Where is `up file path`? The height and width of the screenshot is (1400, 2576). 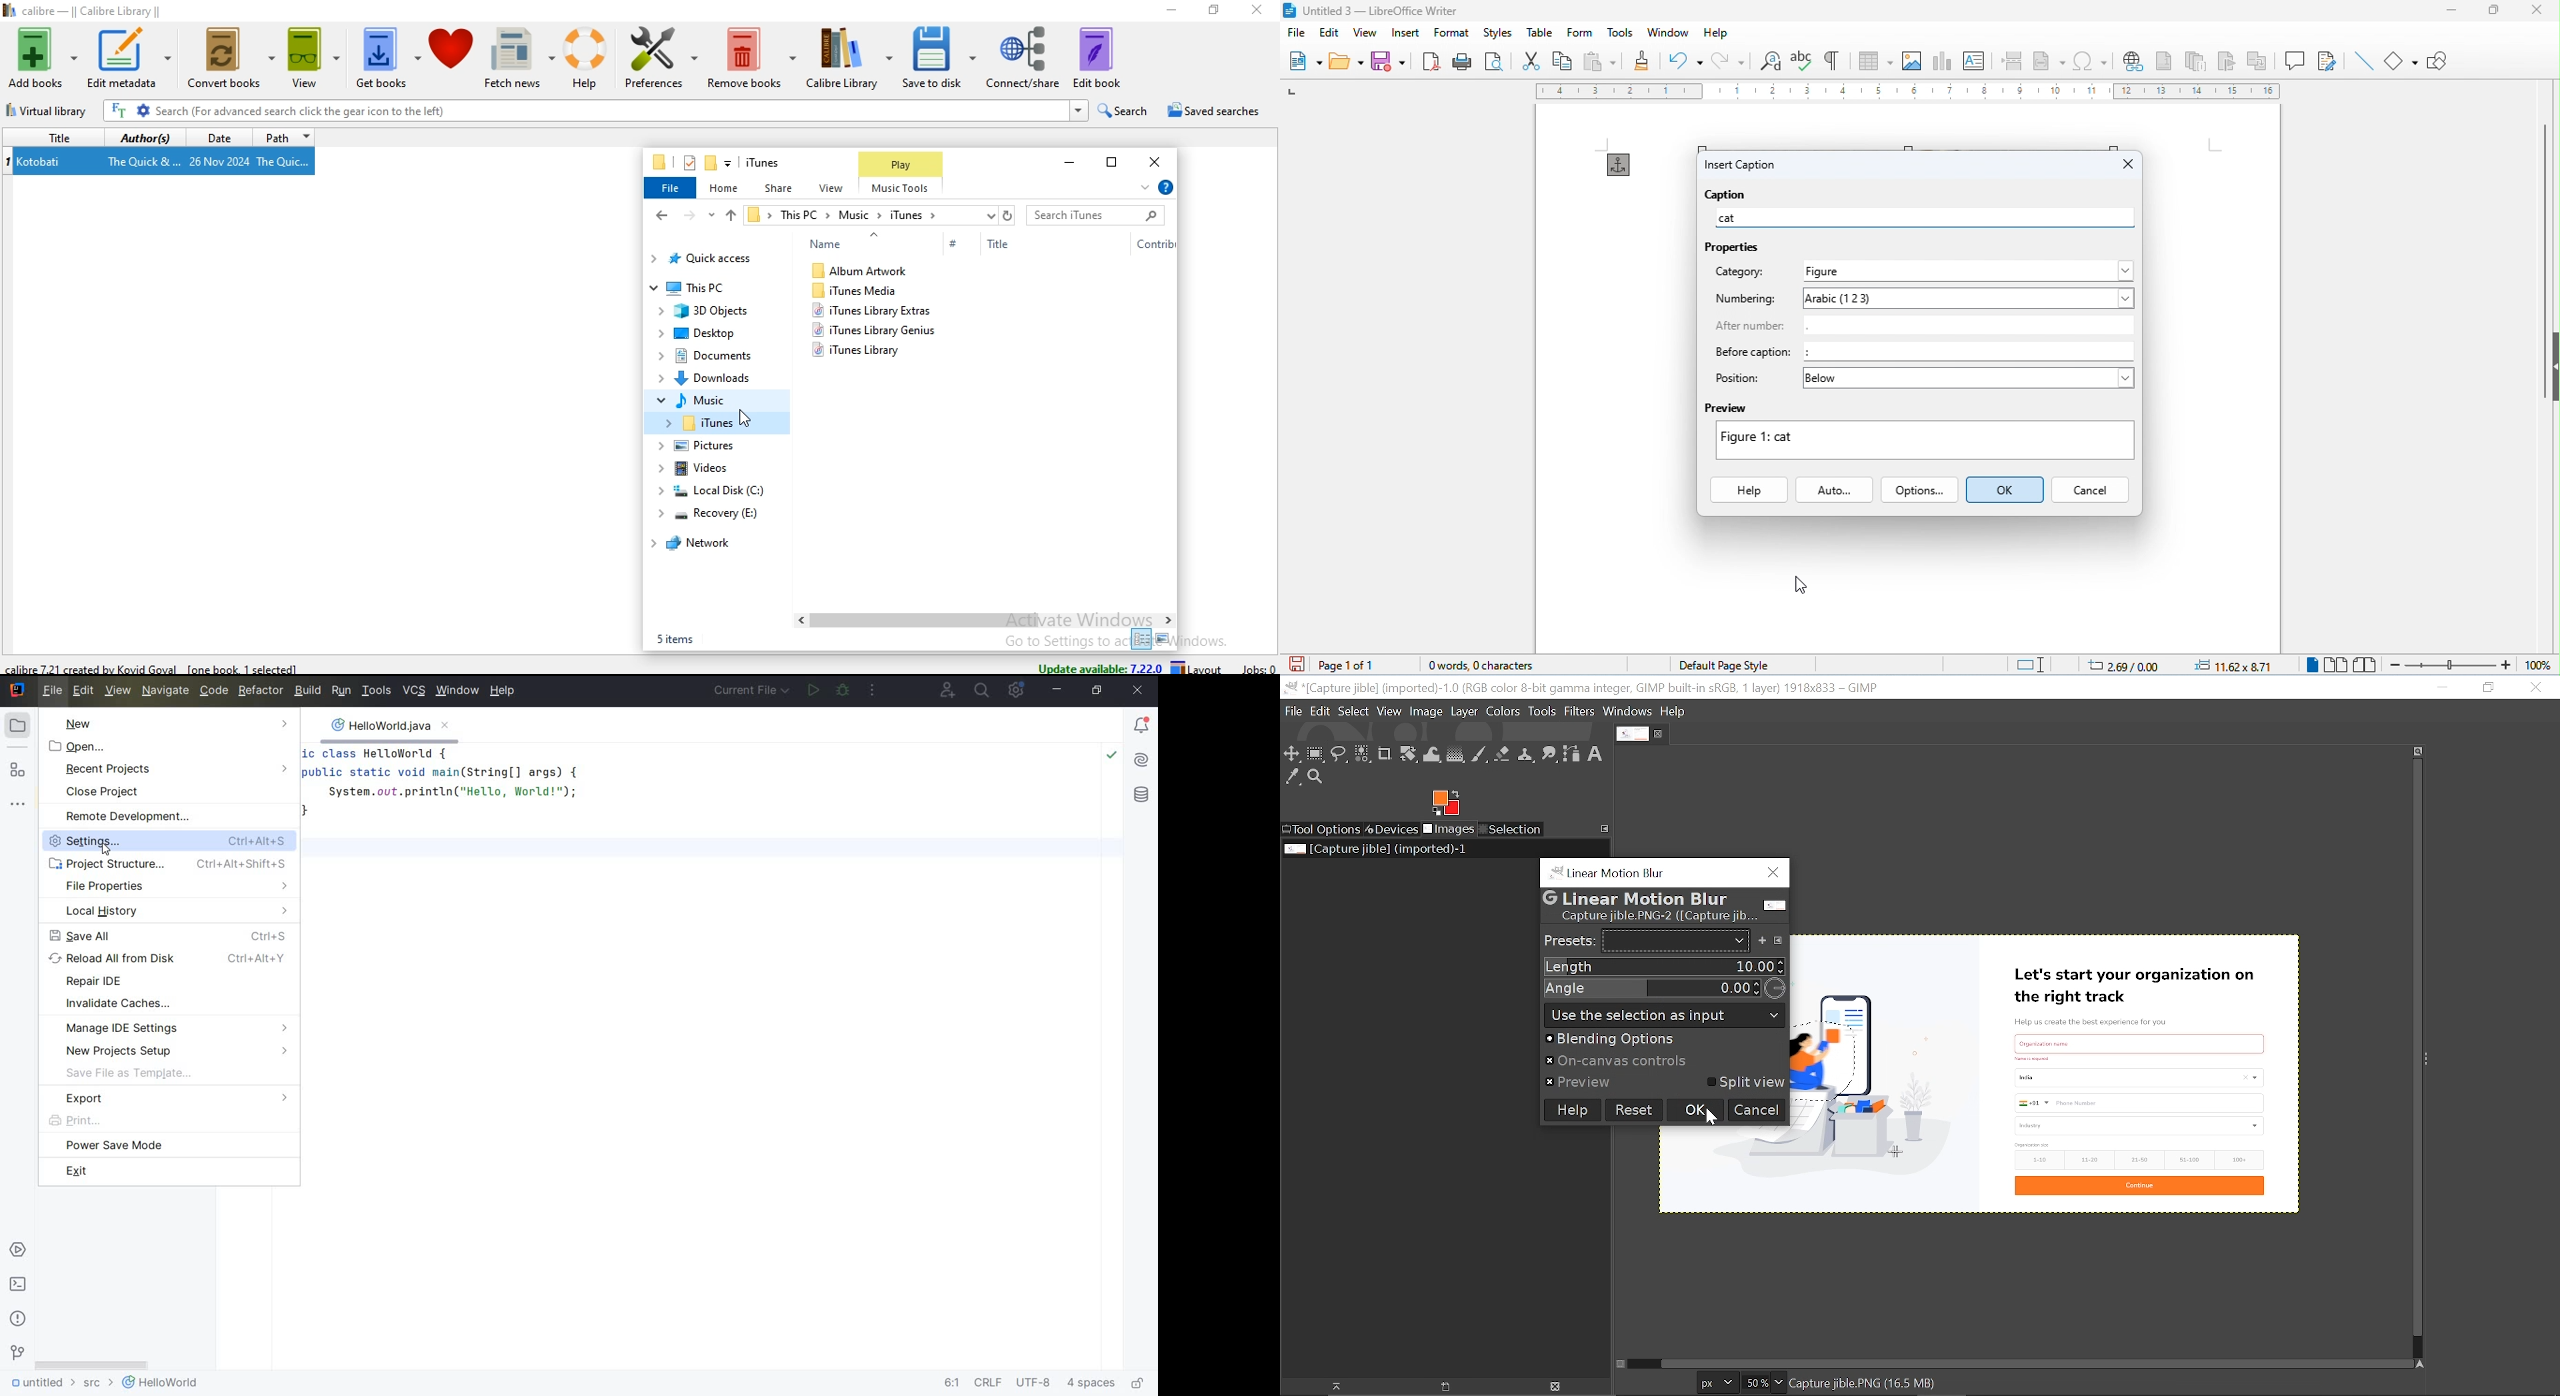
up file path is located at coordinates (729, 216).